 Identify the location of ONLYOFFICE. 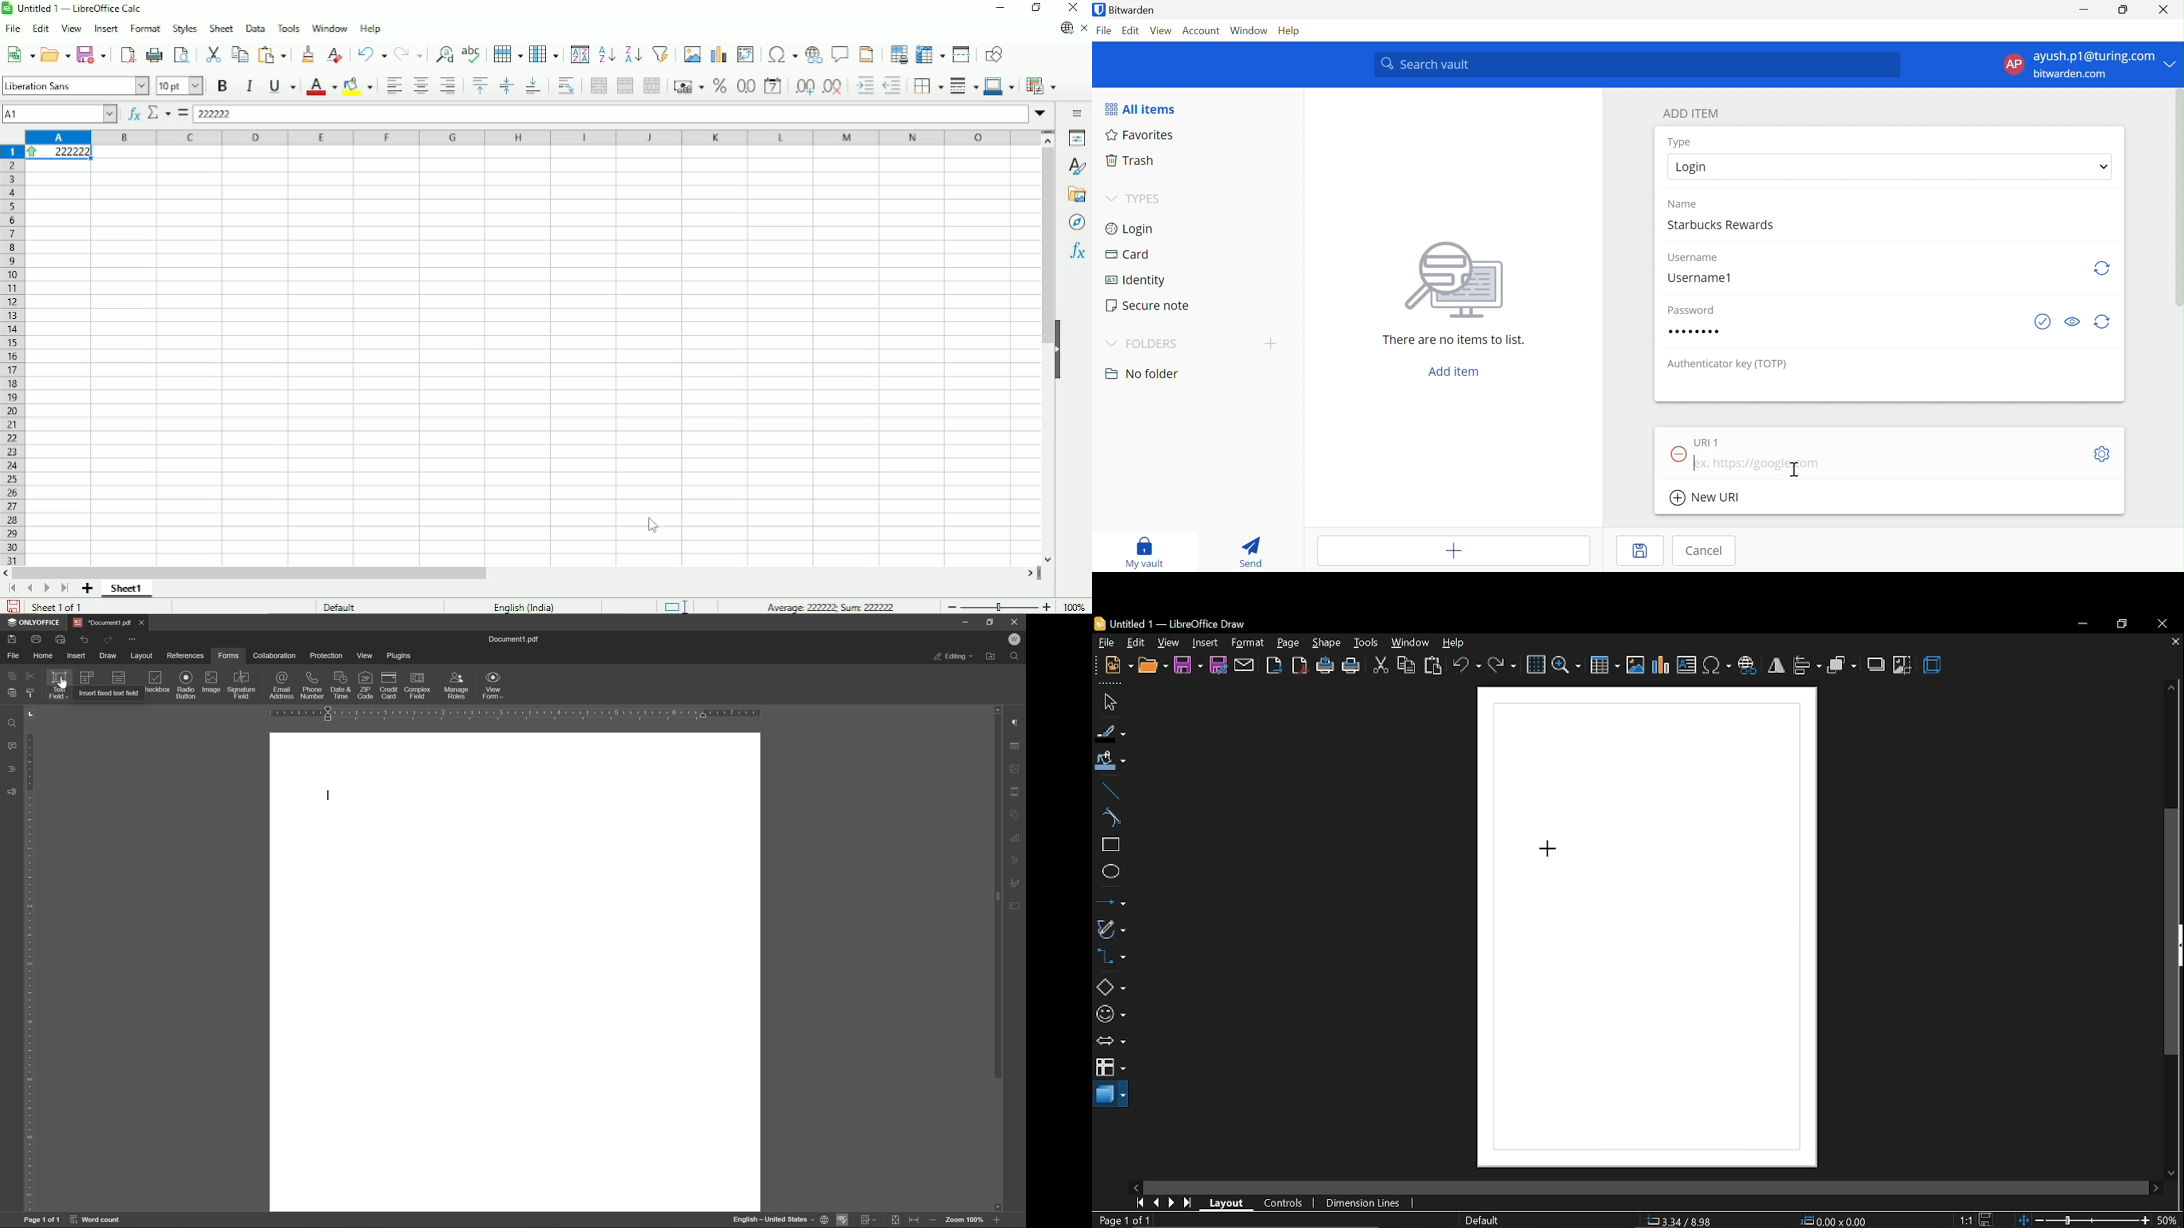
(33, 622).